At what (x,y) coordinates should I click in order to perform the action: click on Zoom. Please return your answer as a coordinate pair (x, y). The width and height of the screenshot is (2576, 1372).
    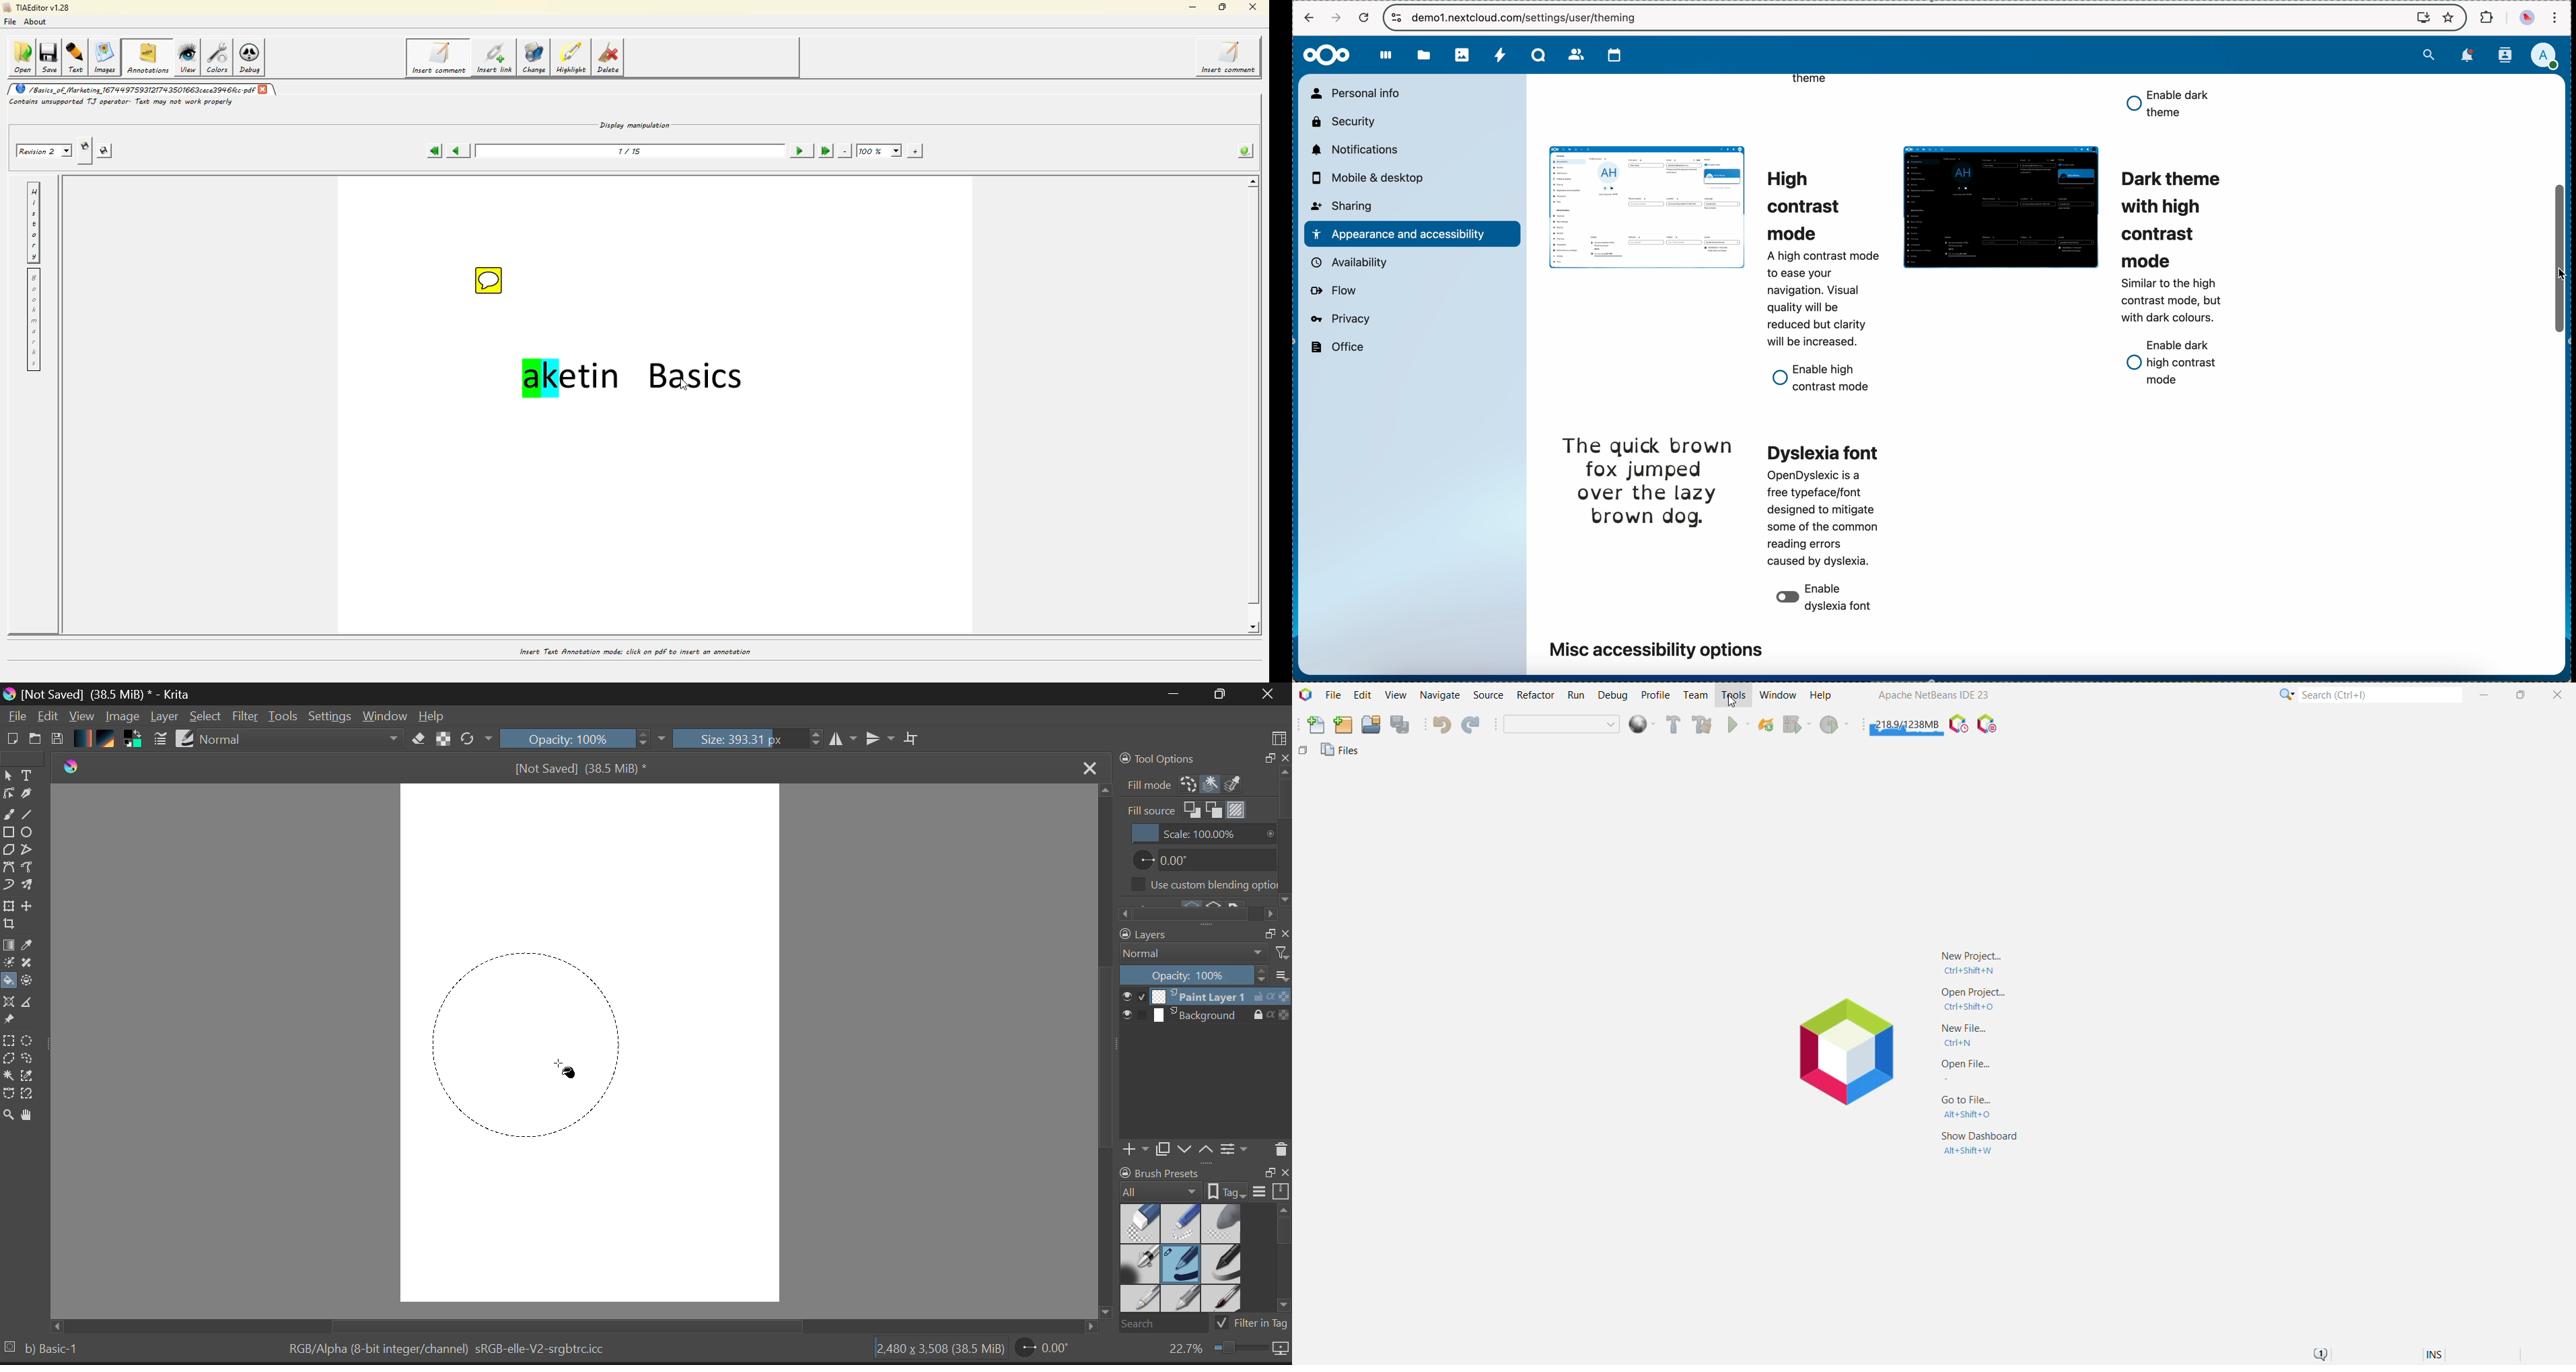
    Looking at the image, I should click on (1226, 1352).